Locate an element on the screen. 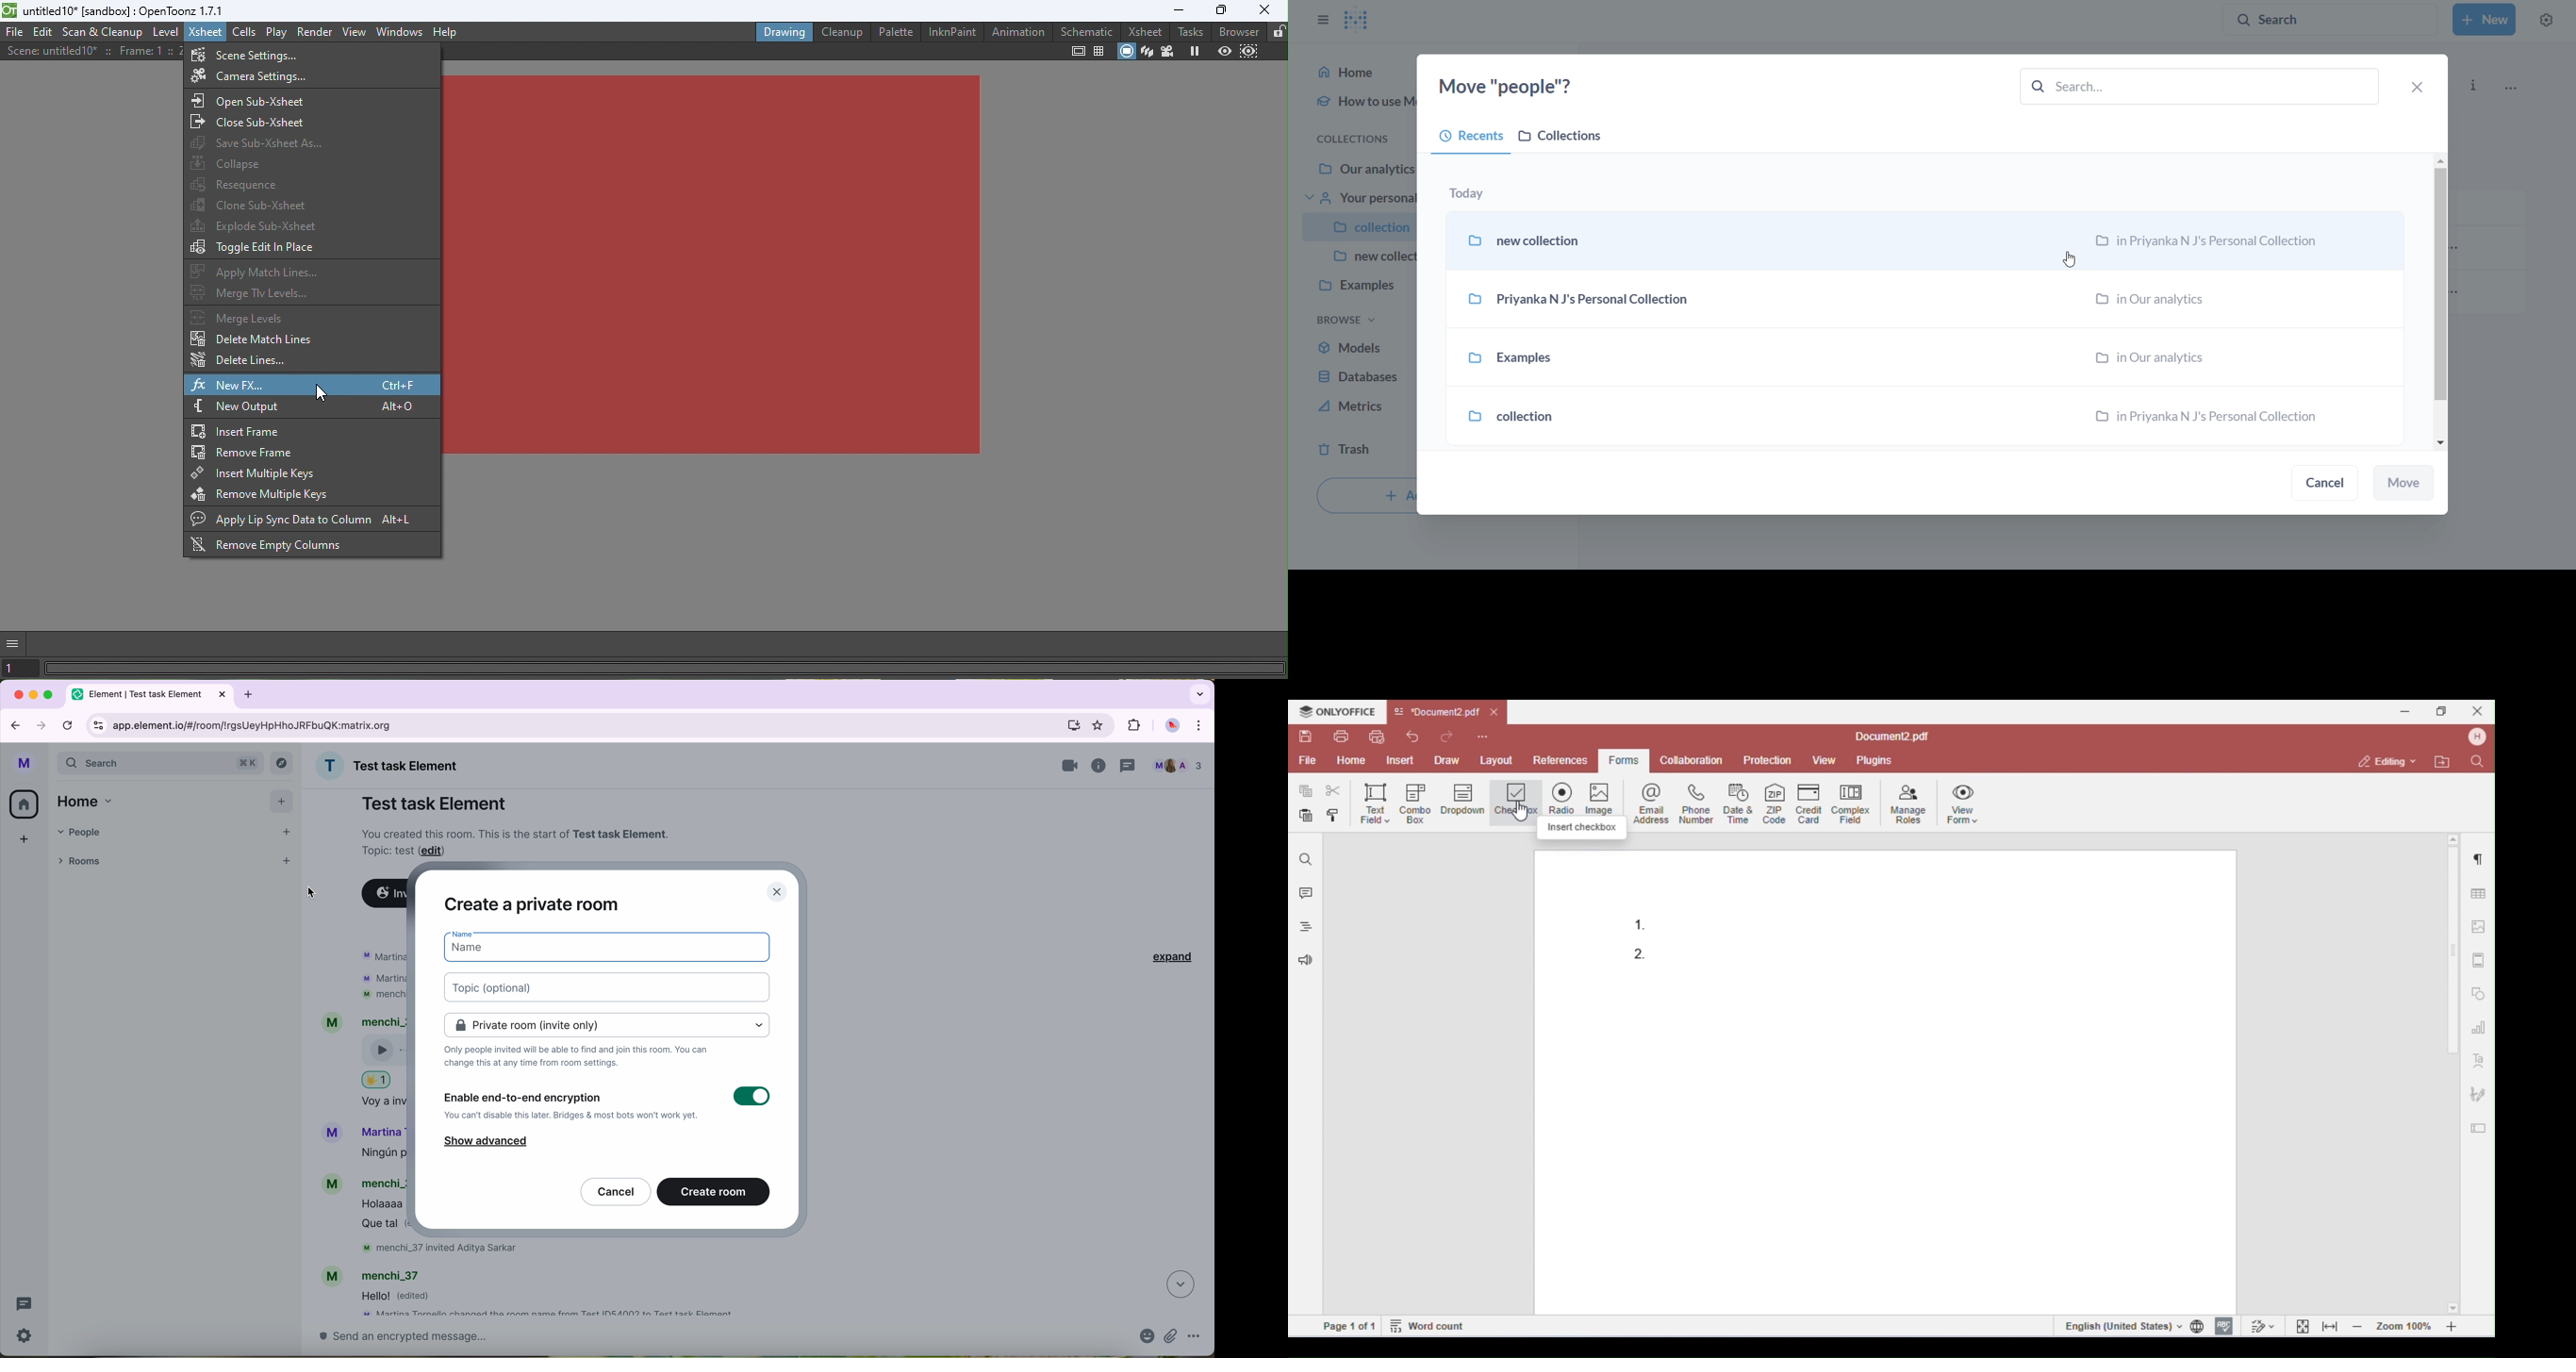 The height and width of the screenshot is (1372, 2576). space for name is located at coordinates (608, 948).